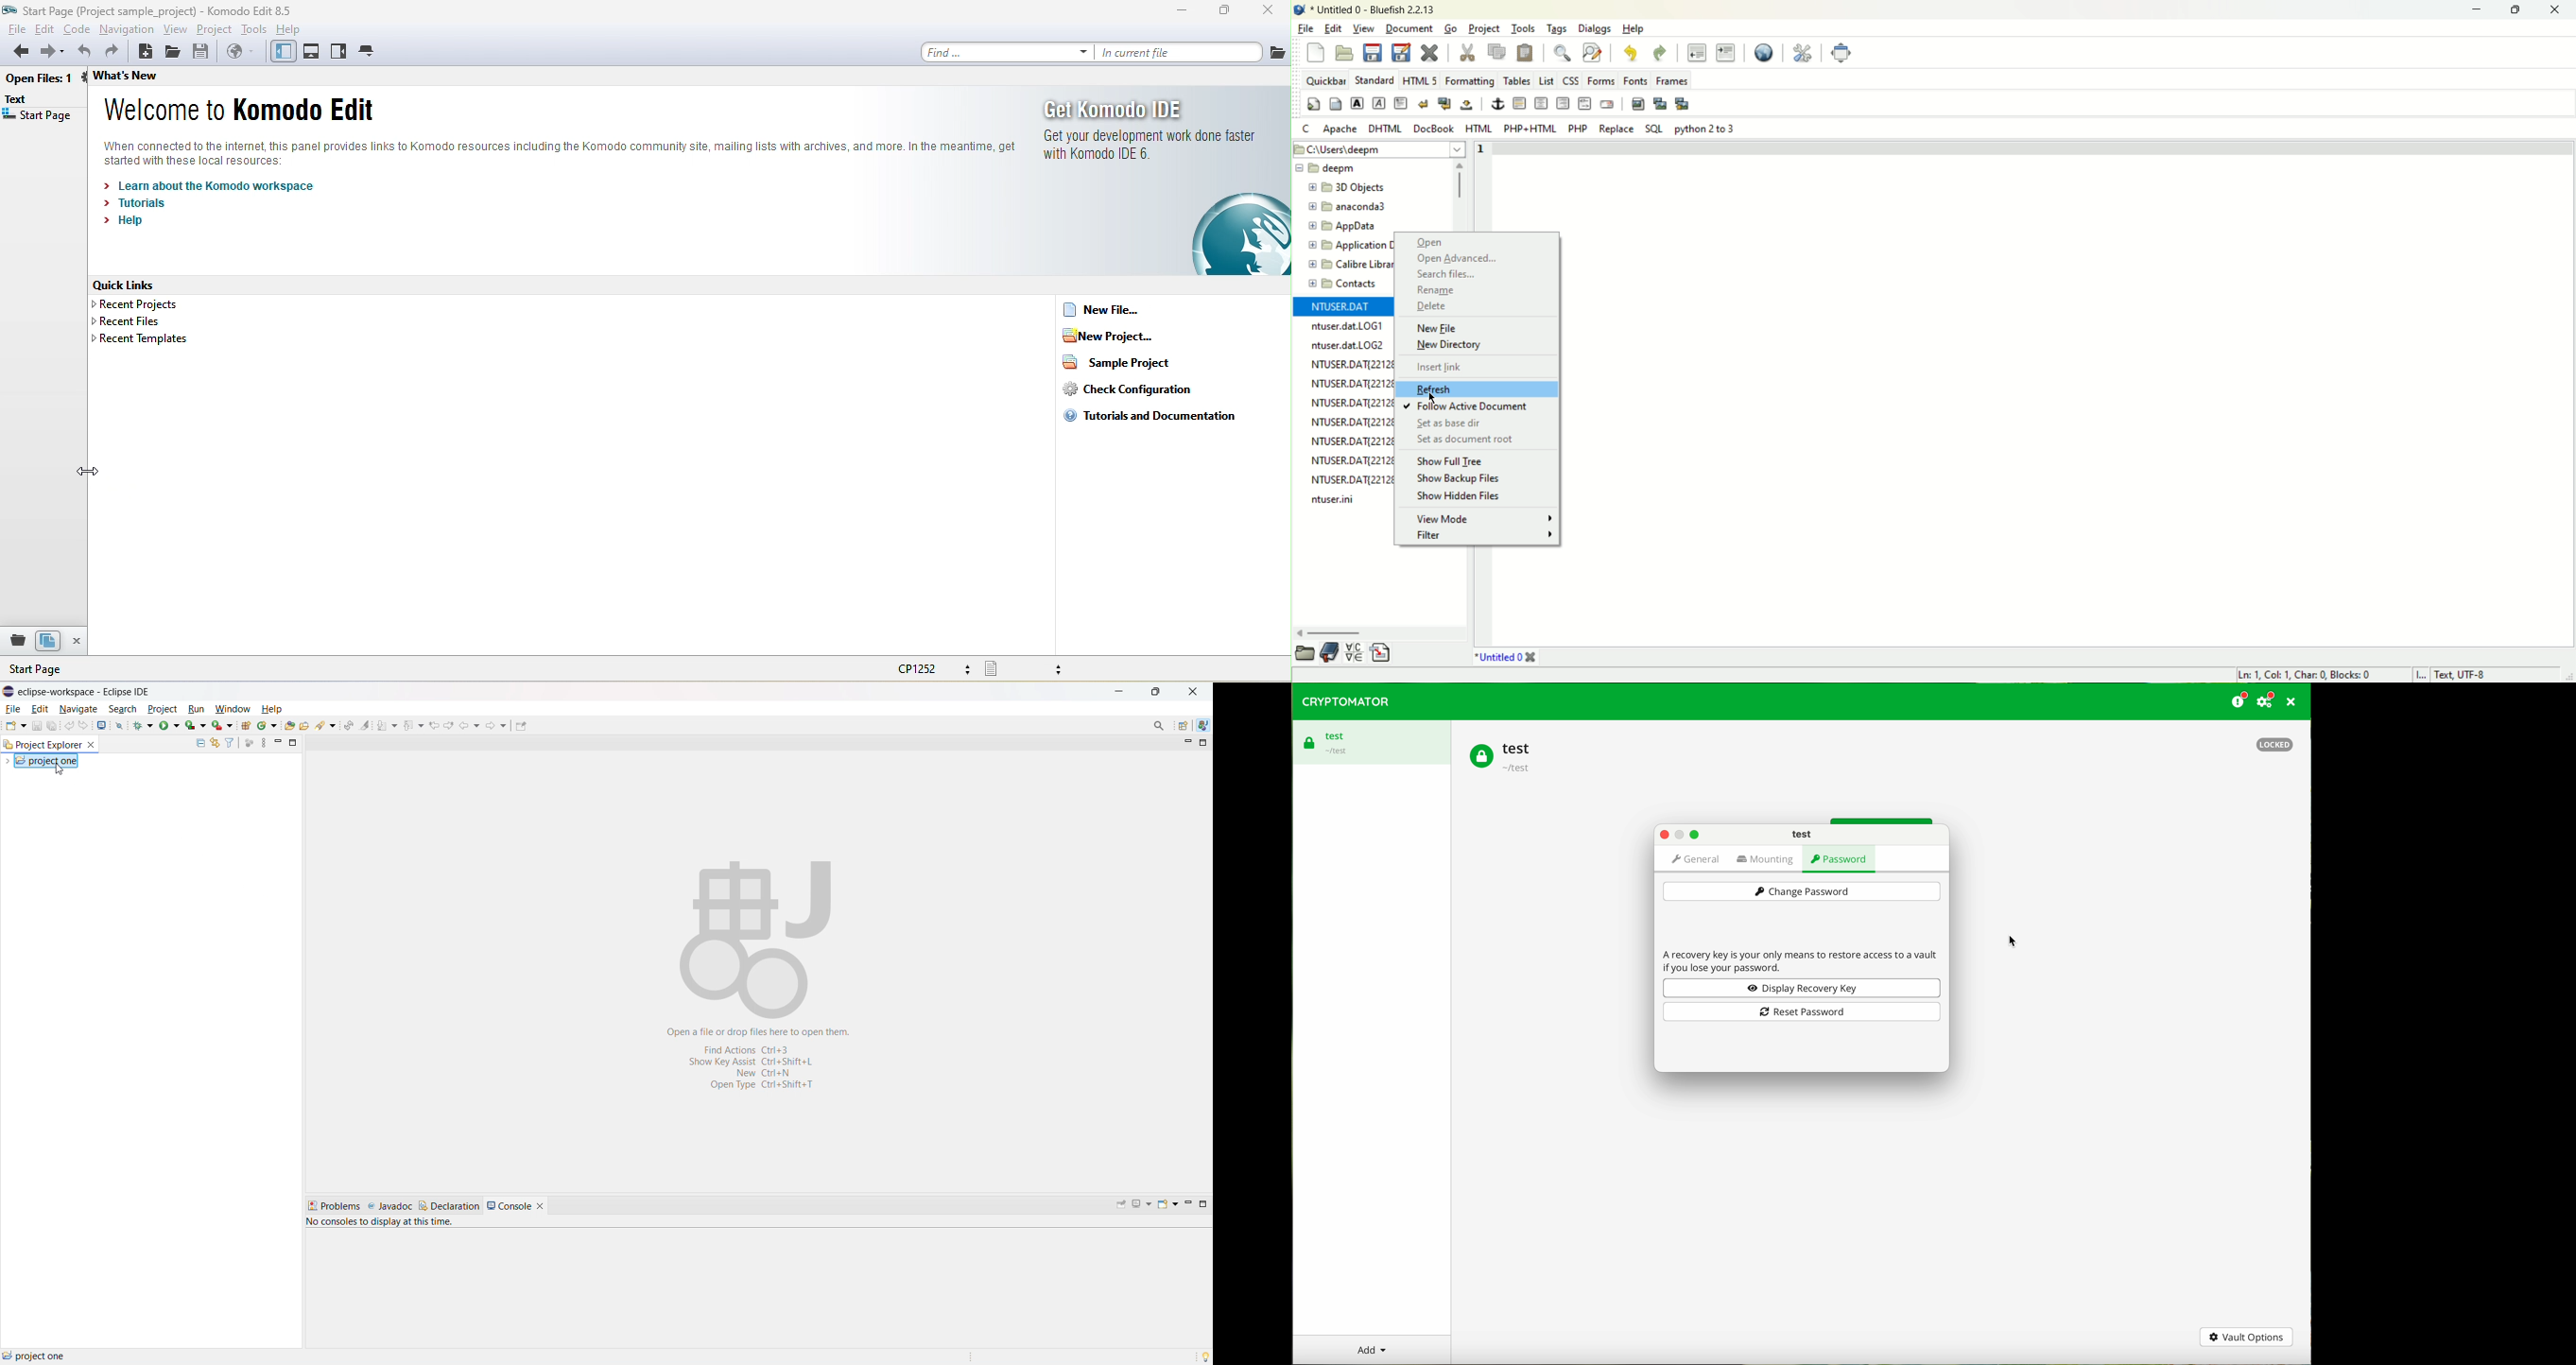  What do you see at coordinates (200, 743) in the screenshot?
I see `collapse all` at bounding box center [200, 743].